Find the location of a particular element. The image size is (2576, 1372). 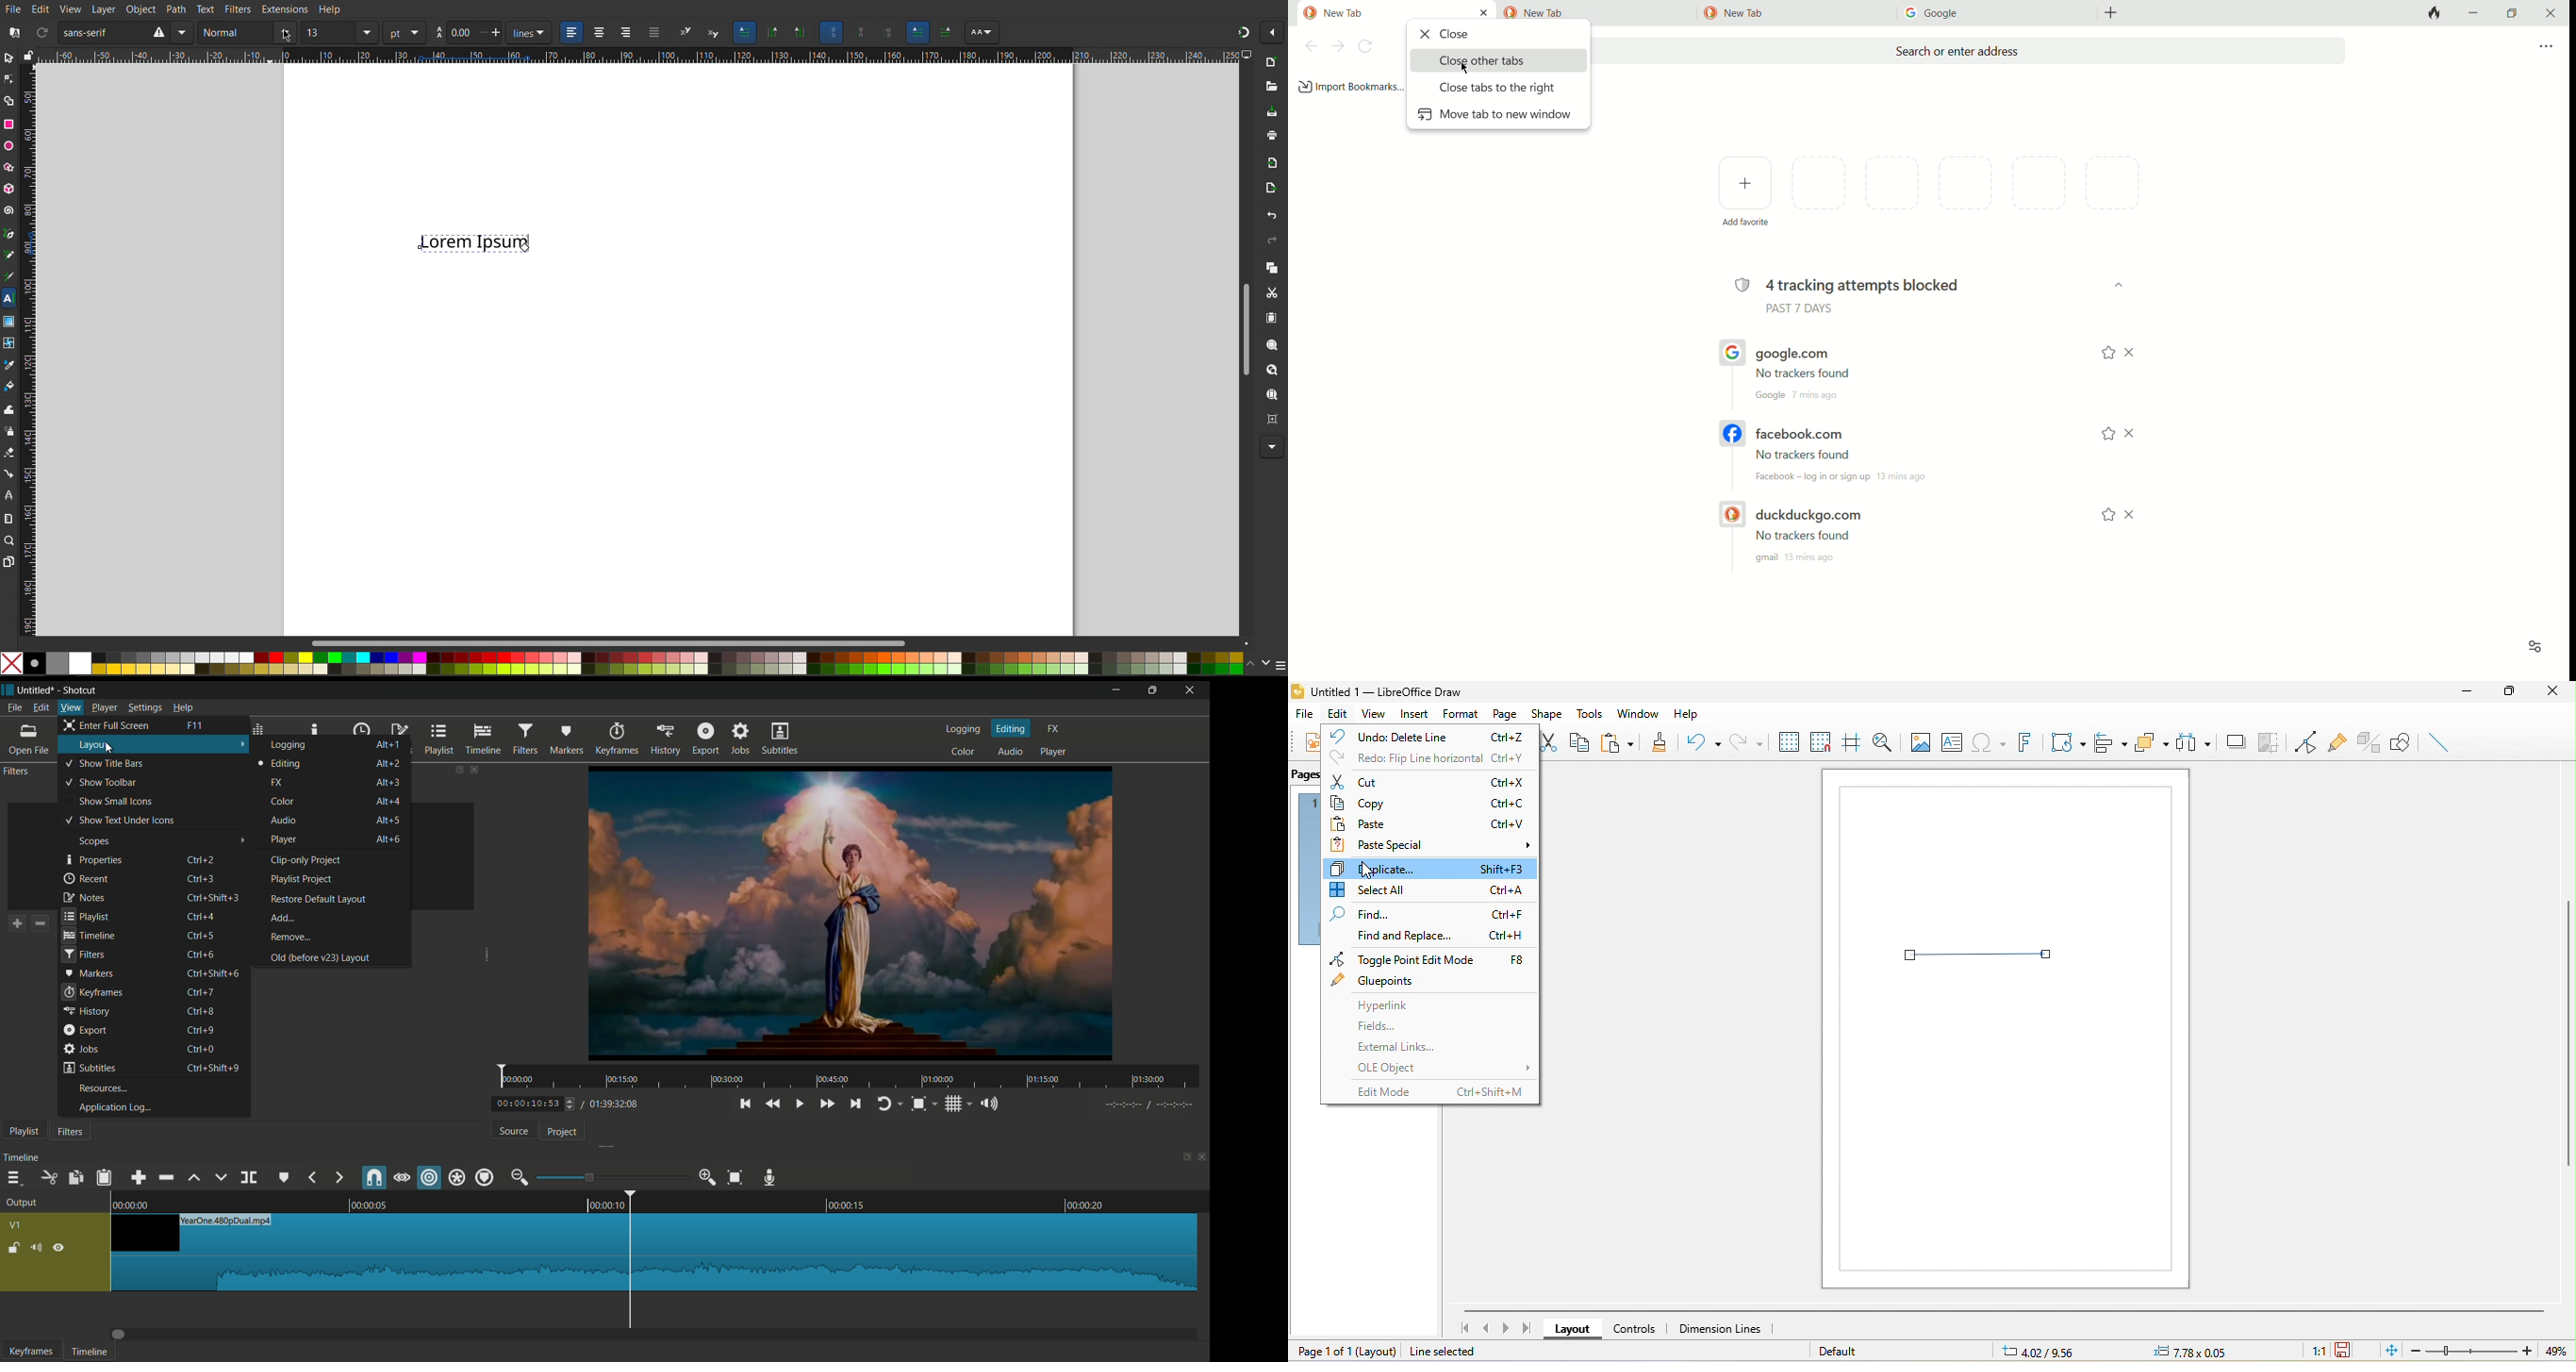

change layout is located at coordinates (1183, 1158).